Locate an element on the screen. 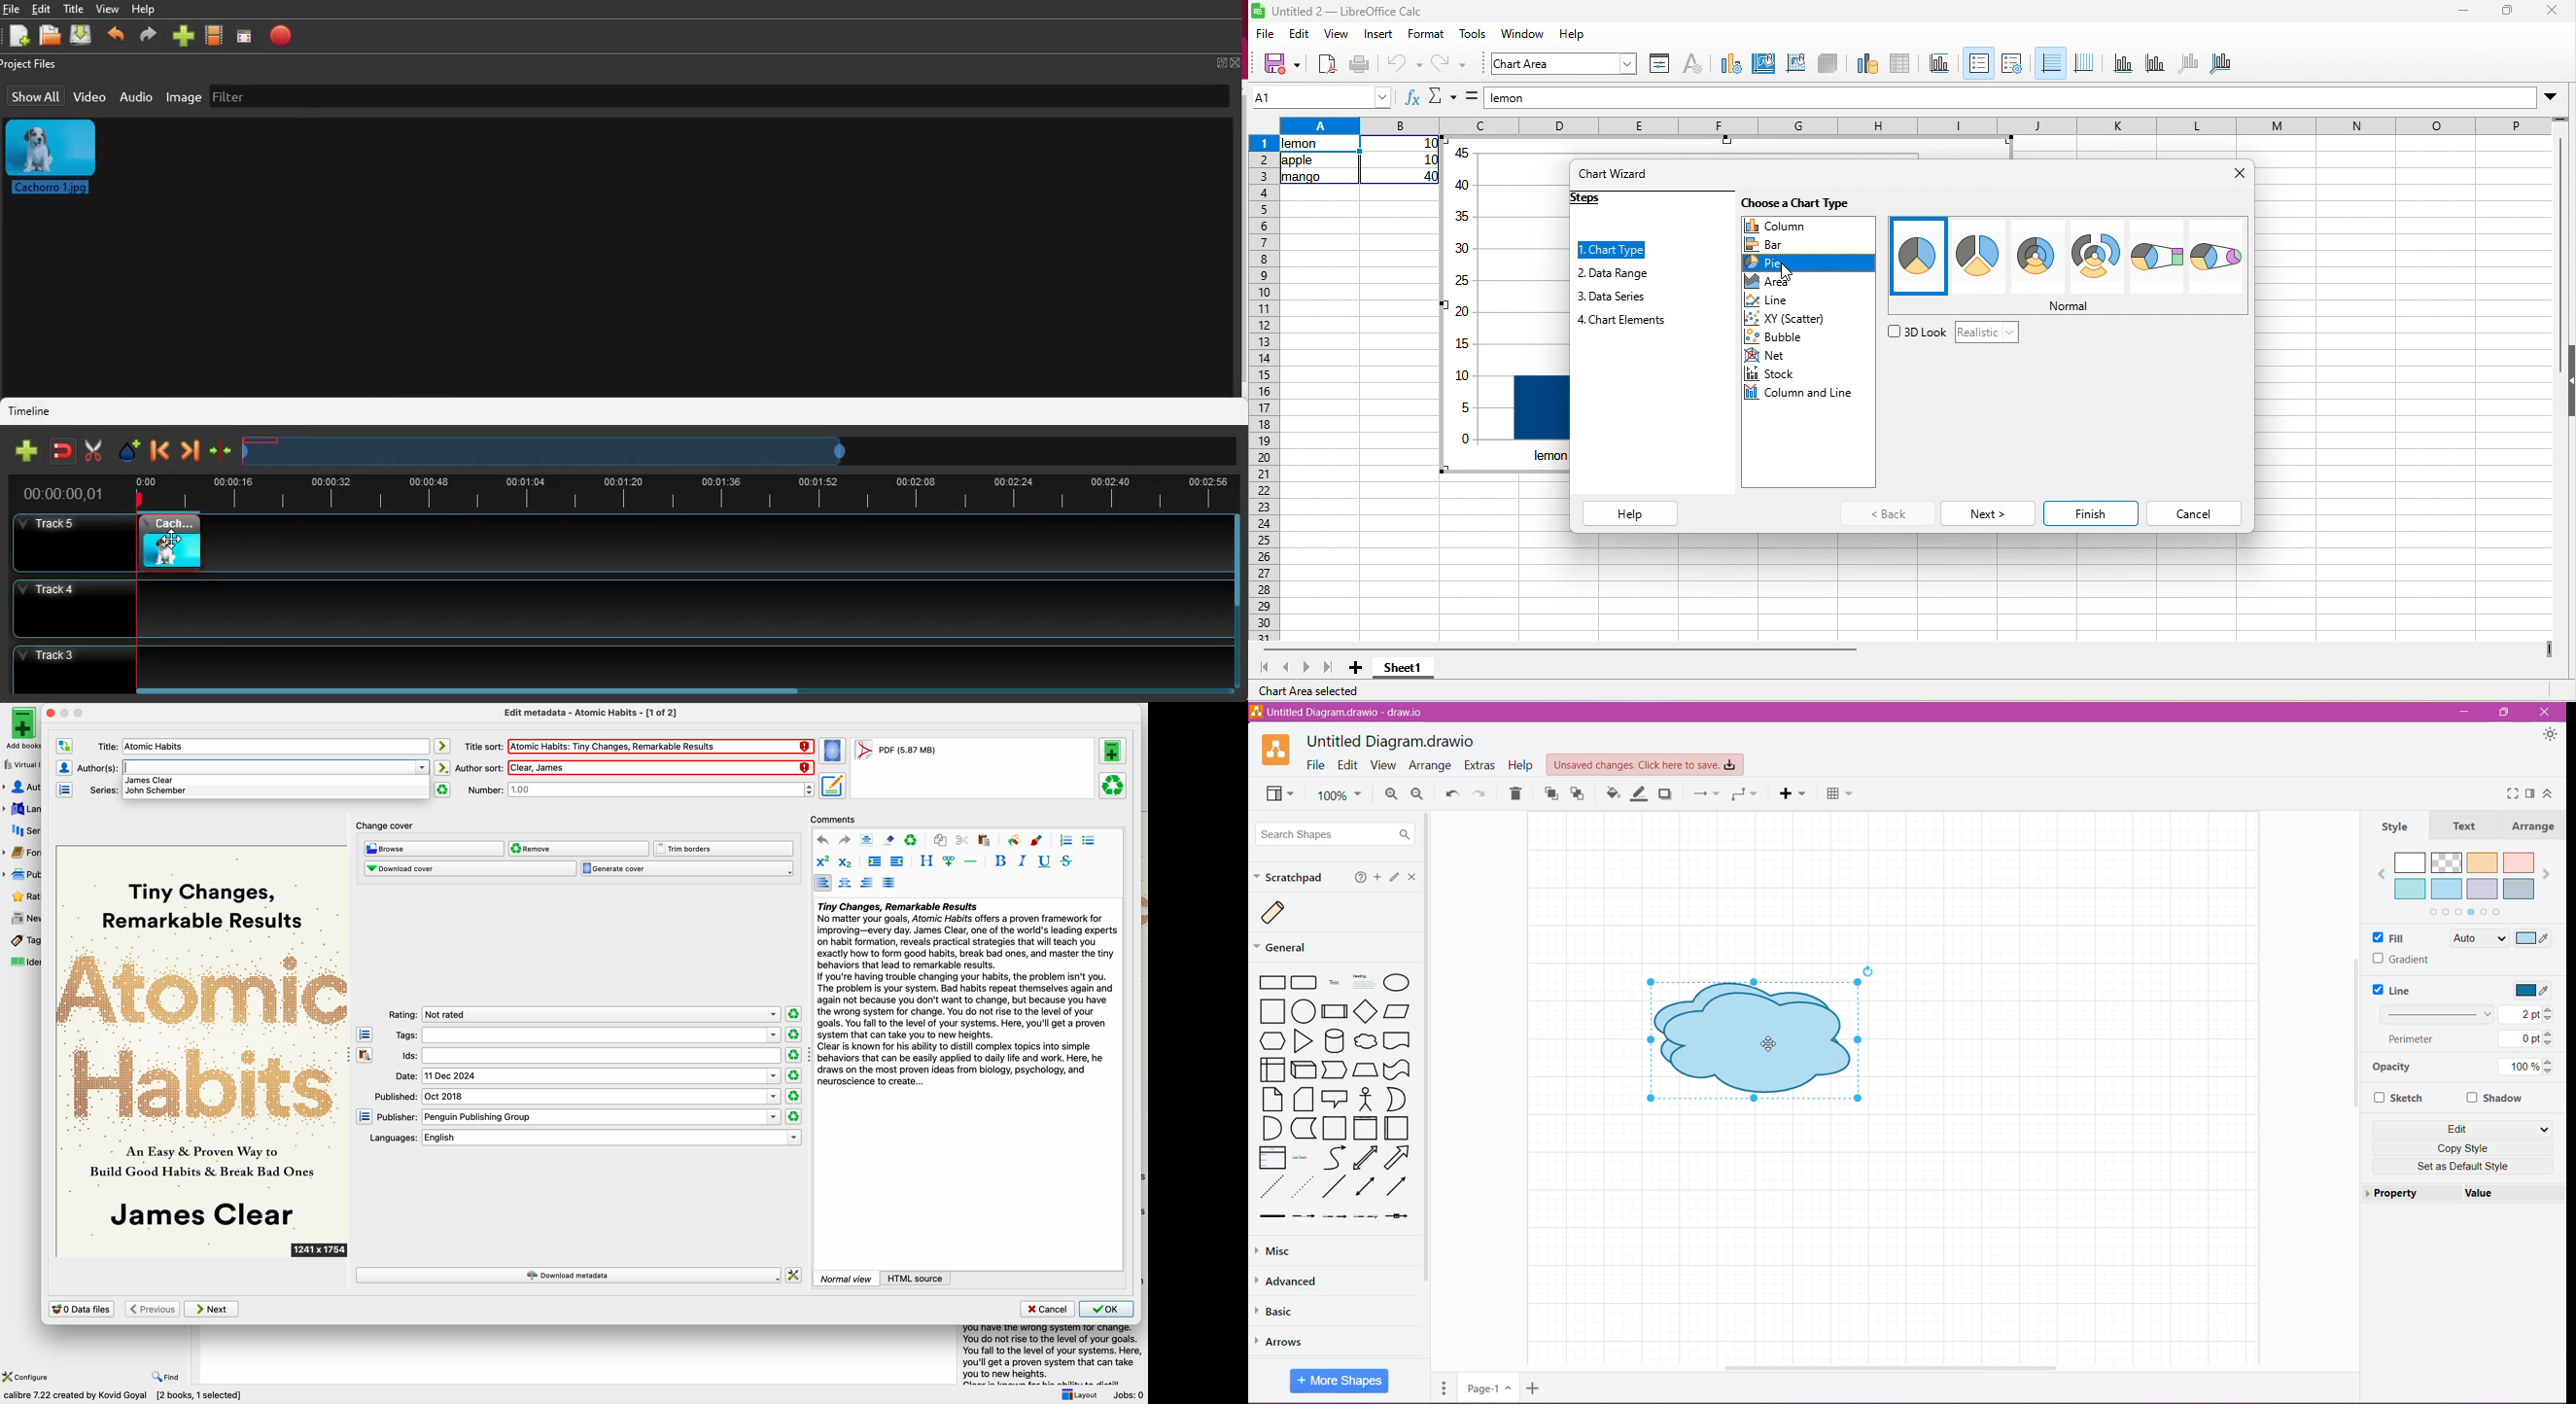  Available Shapes is located at coordinates (1339, 1098).